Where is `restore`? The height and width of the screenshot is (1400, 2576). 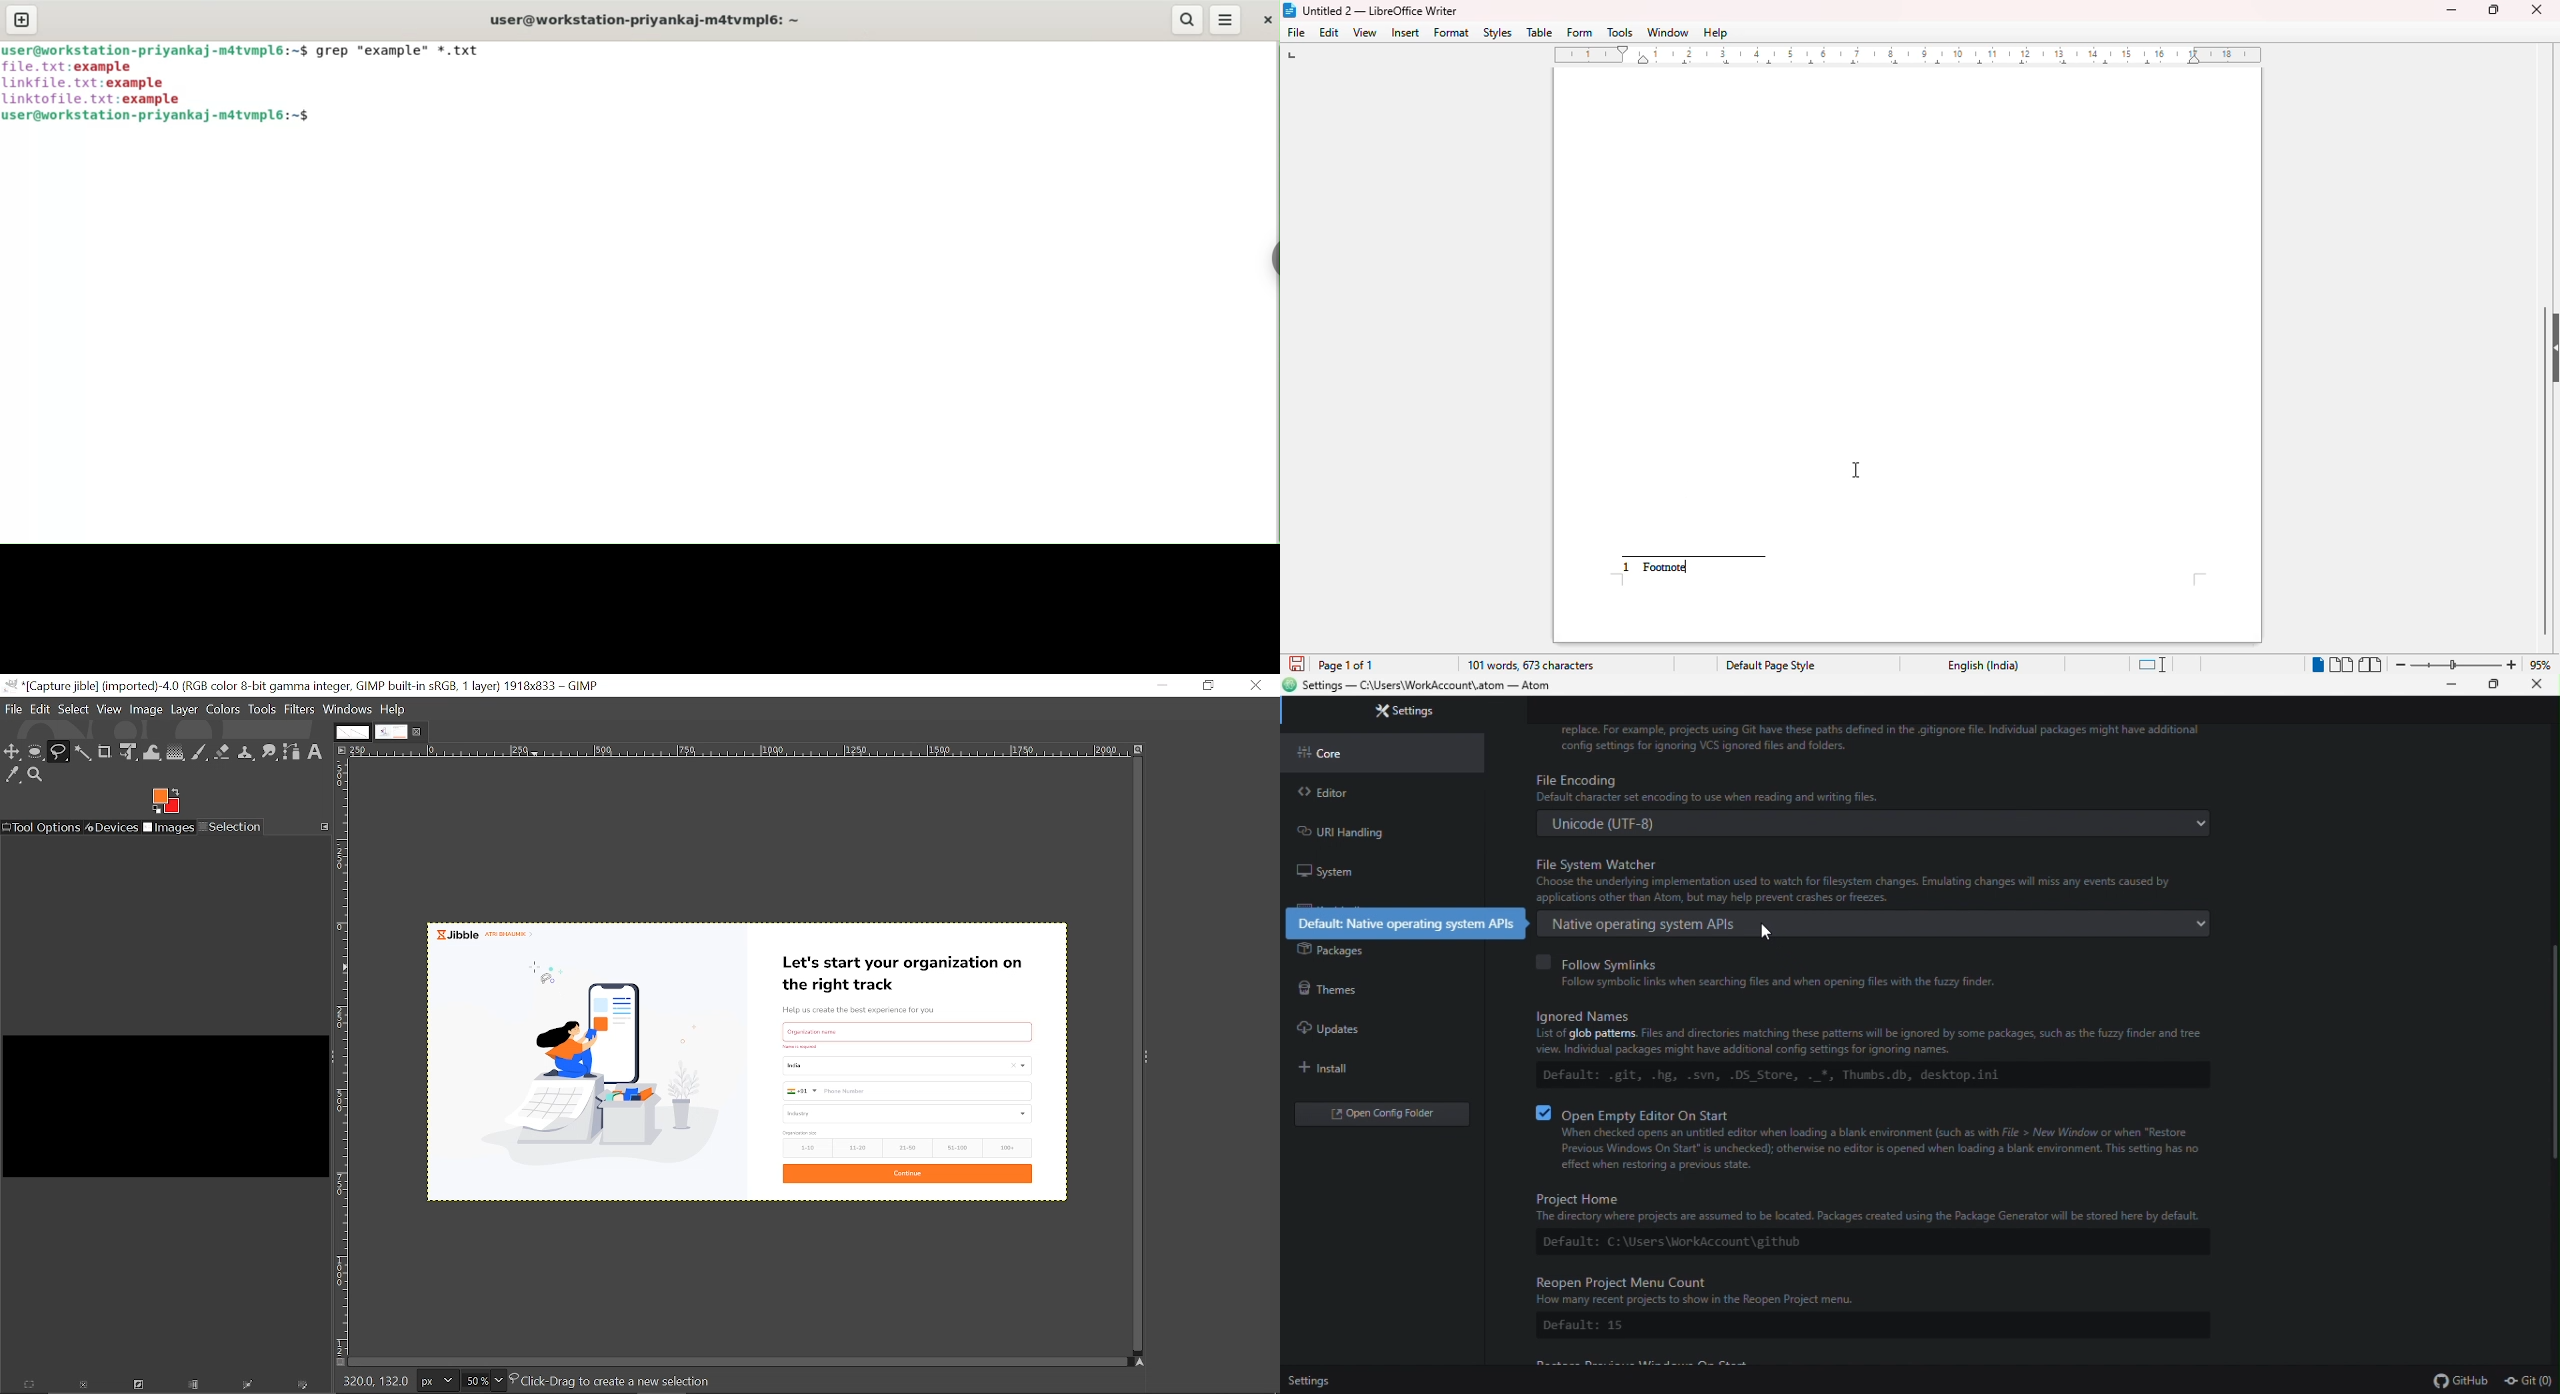
restore is located at coordinates (2498, 686).